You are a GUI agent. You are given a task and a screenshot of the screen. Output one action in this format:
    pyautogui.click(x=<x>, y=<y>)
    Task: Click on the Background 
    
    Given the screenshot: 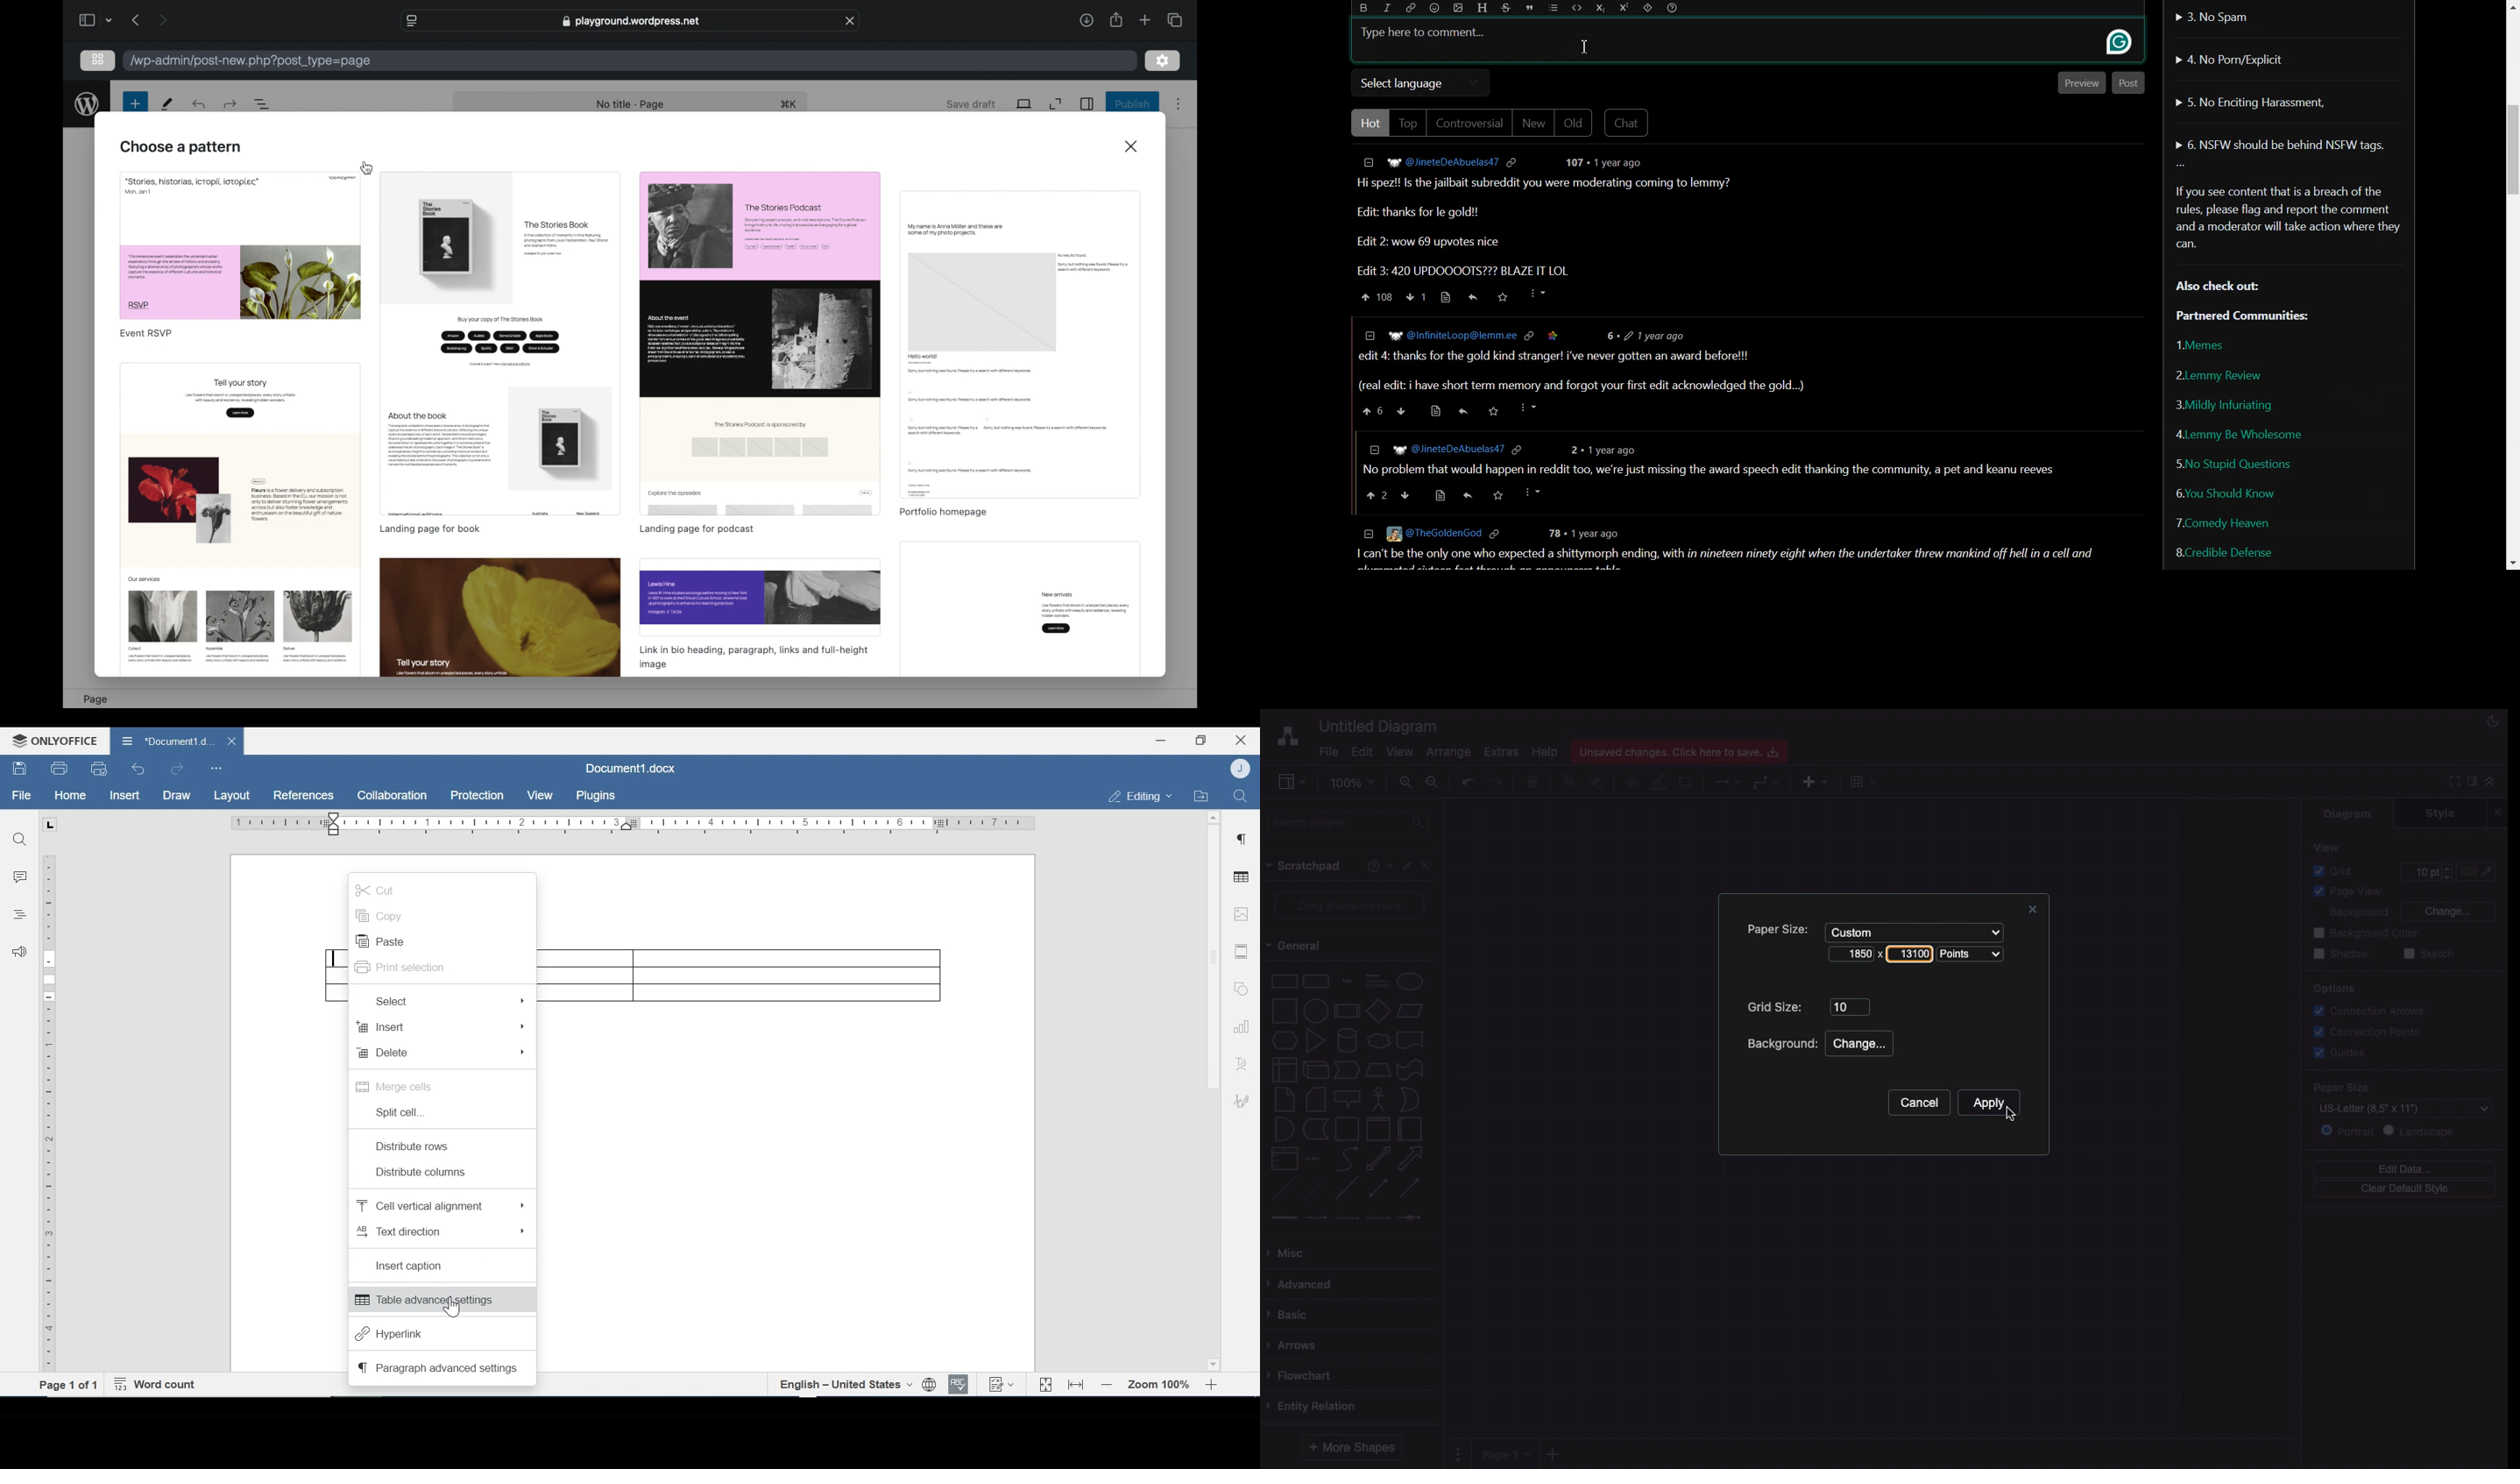 What is the action you would take?
    pyautogui.click(x=2349, y=913)
    